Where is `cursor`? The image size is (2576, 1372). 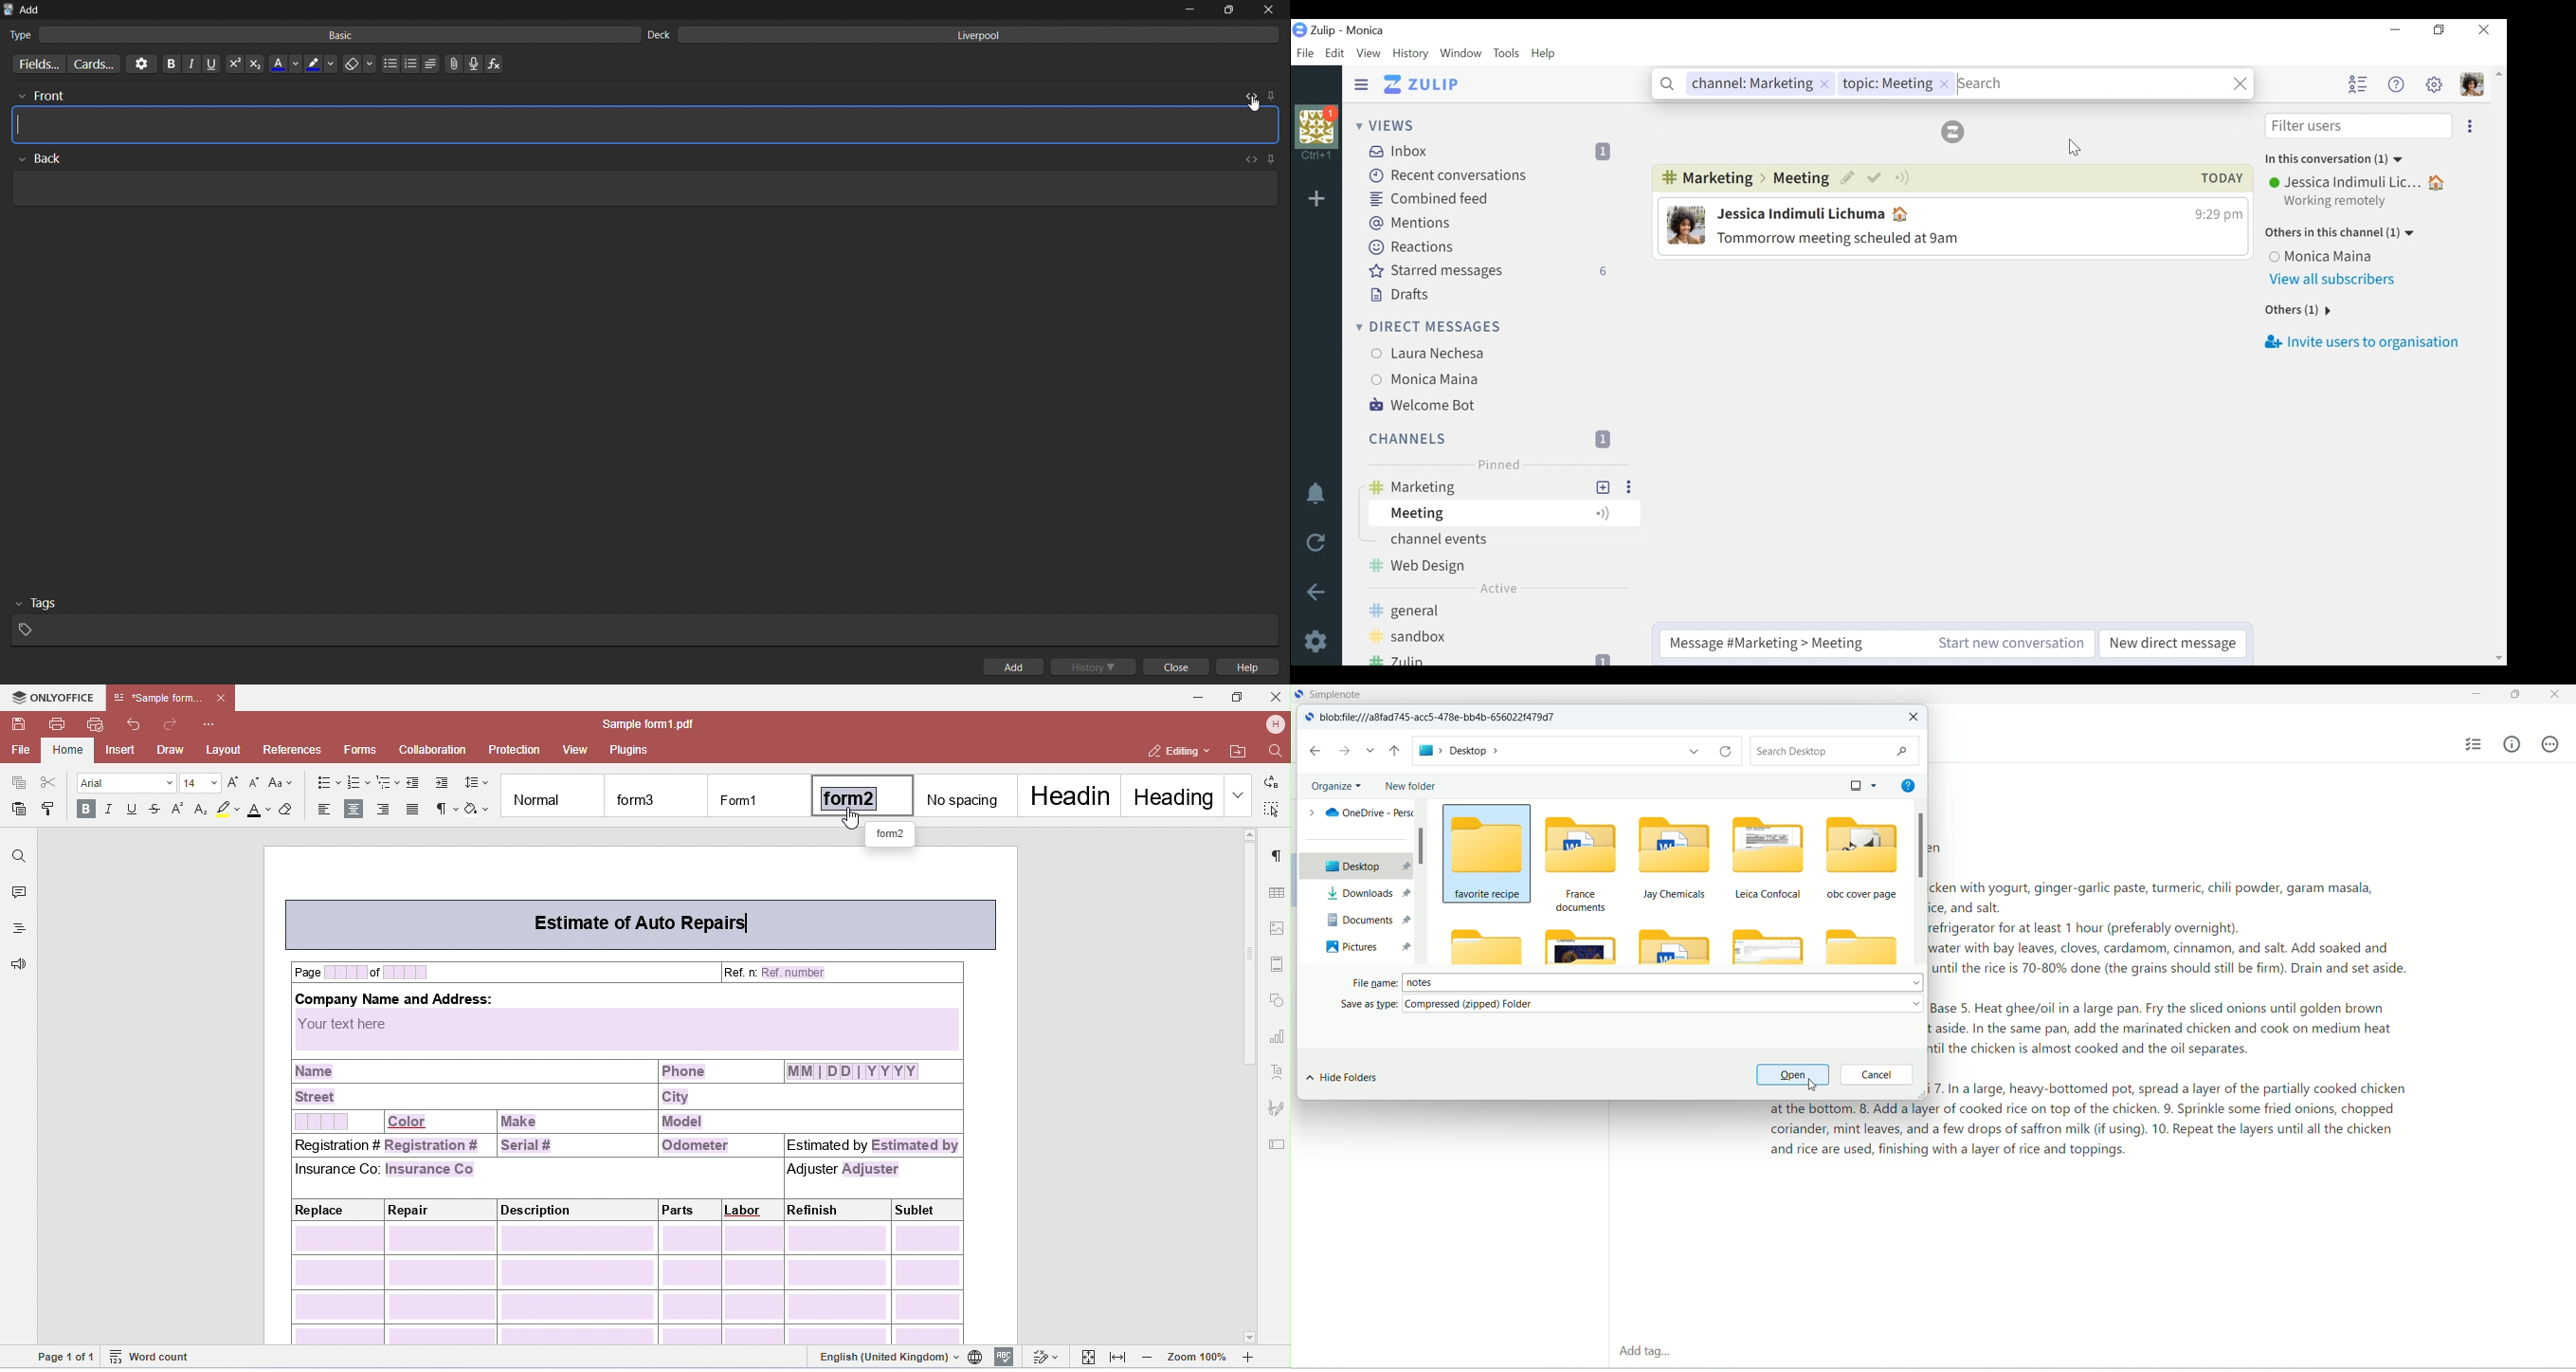
cursor is located at coordinates (1815, 1085).